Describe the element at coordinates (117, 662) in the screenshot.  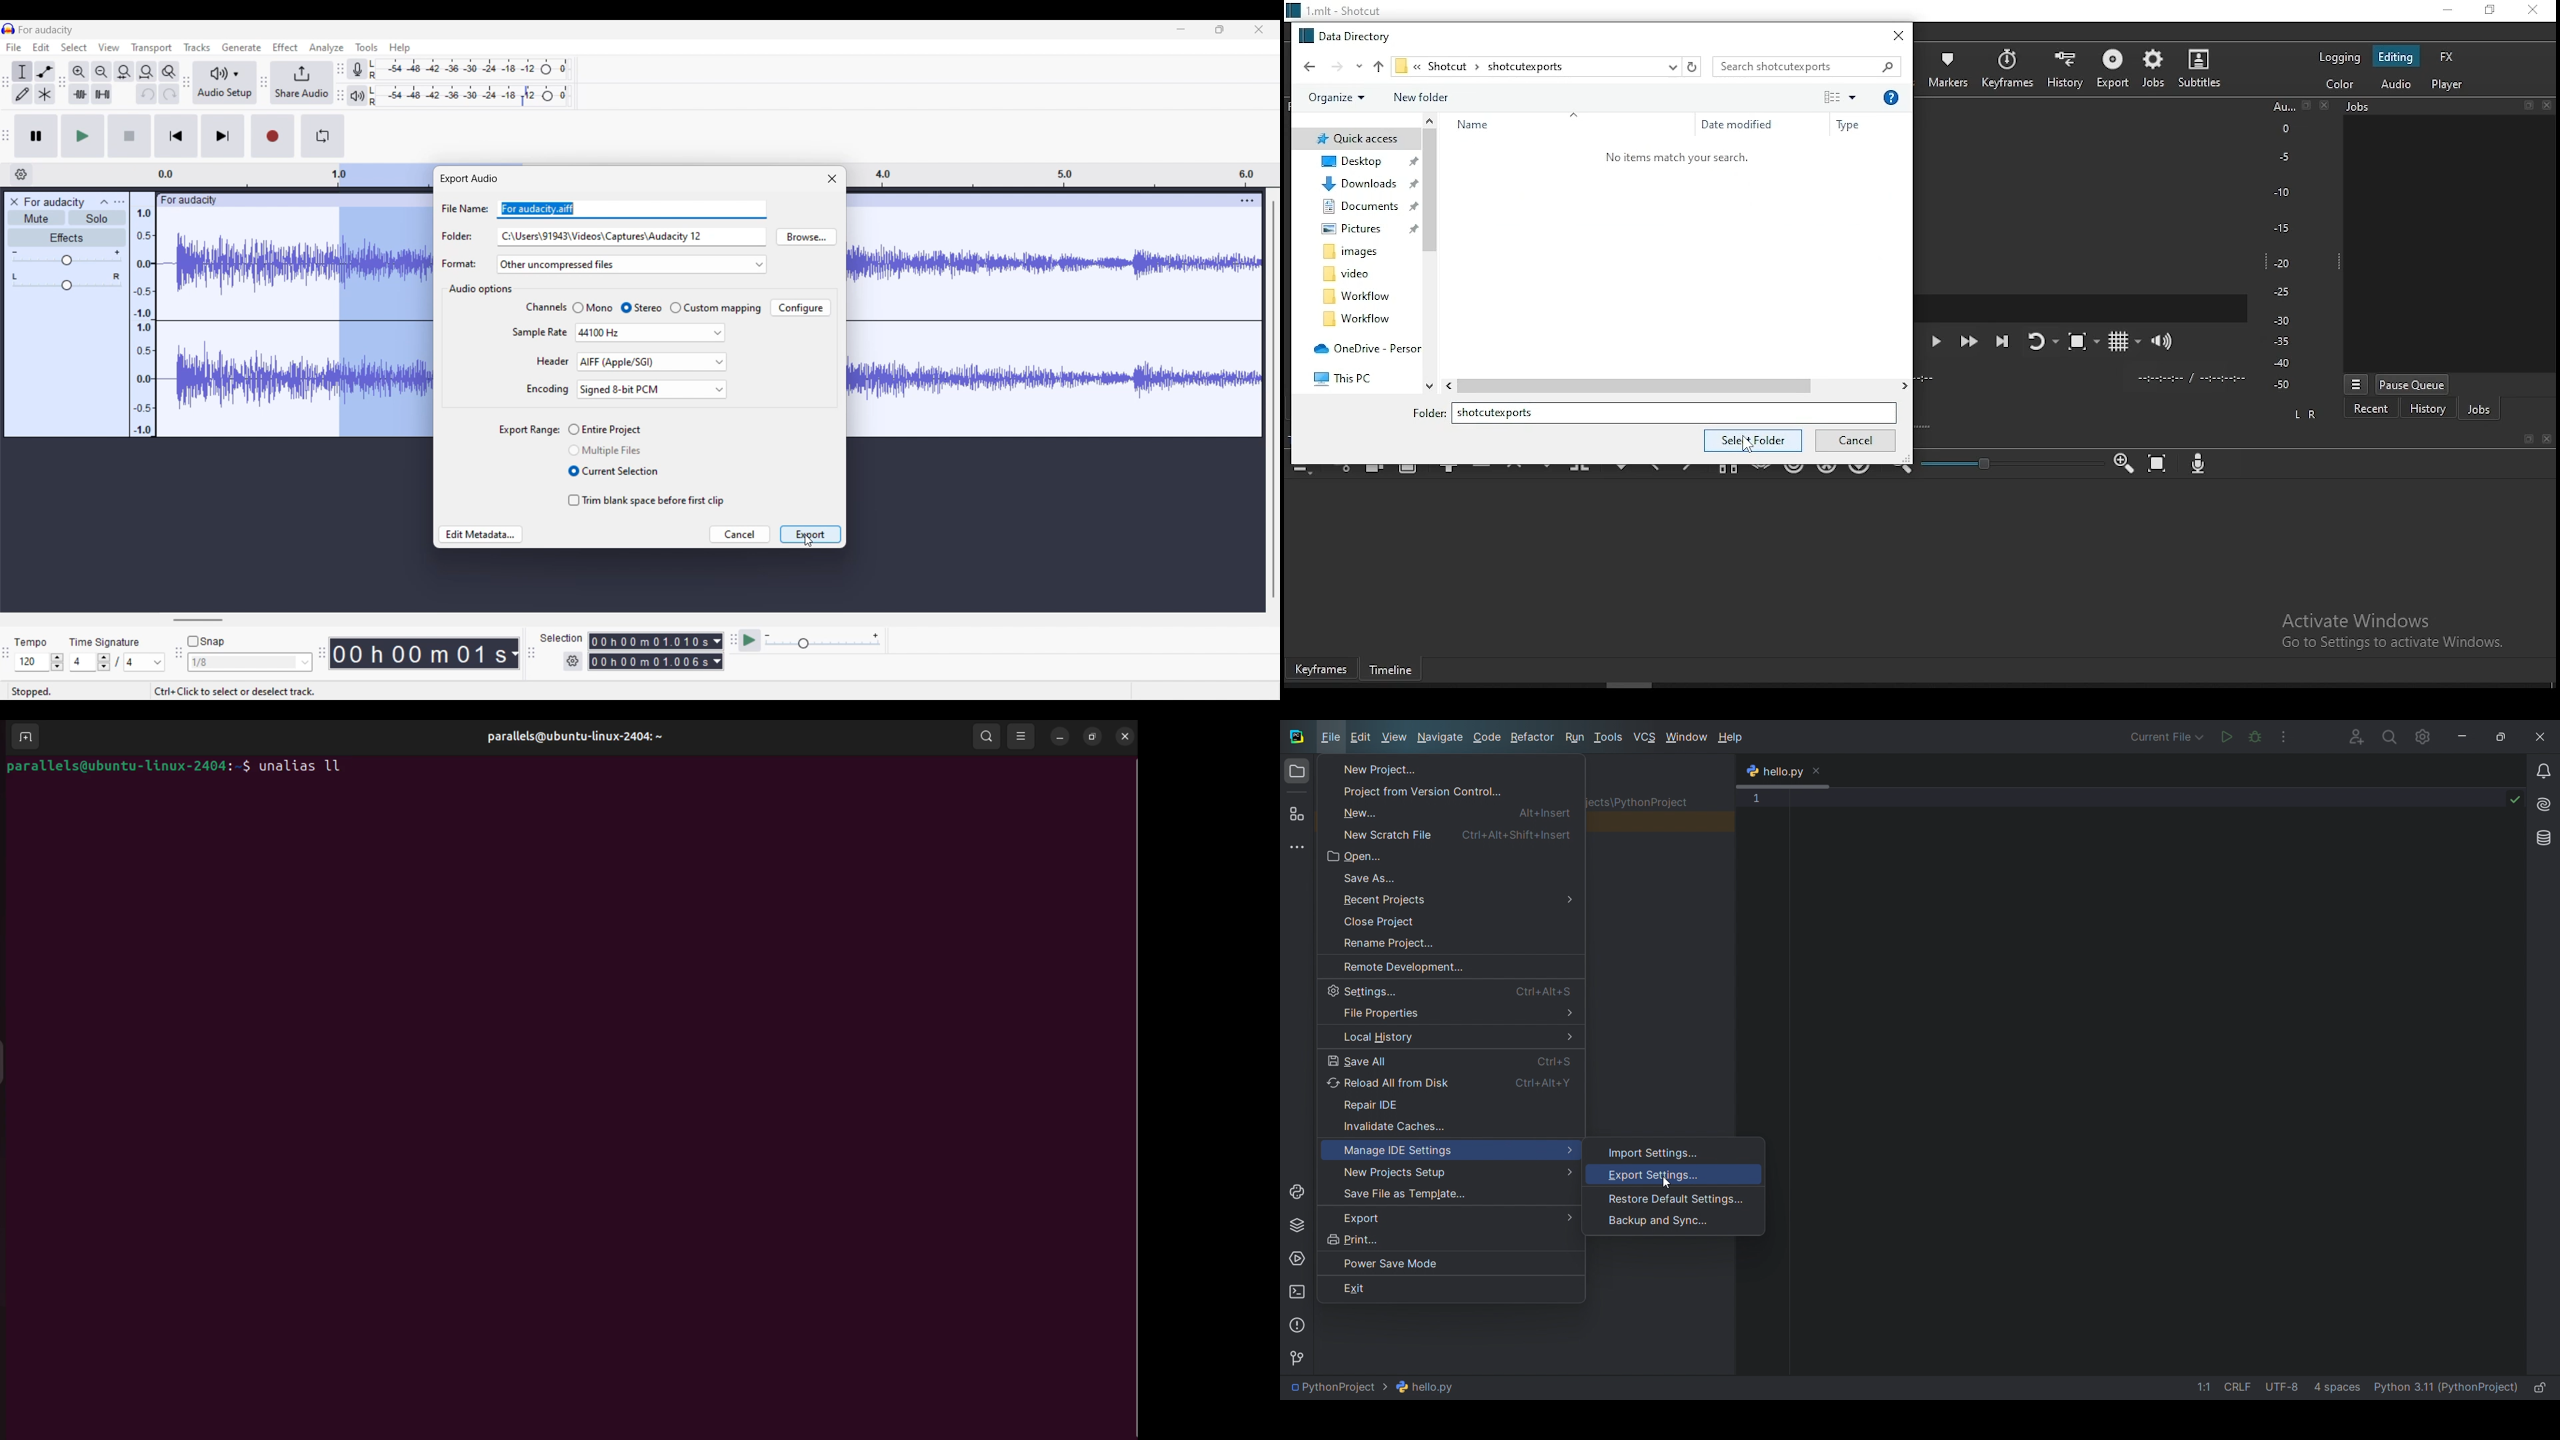
I see `Time signature settings` at that location.